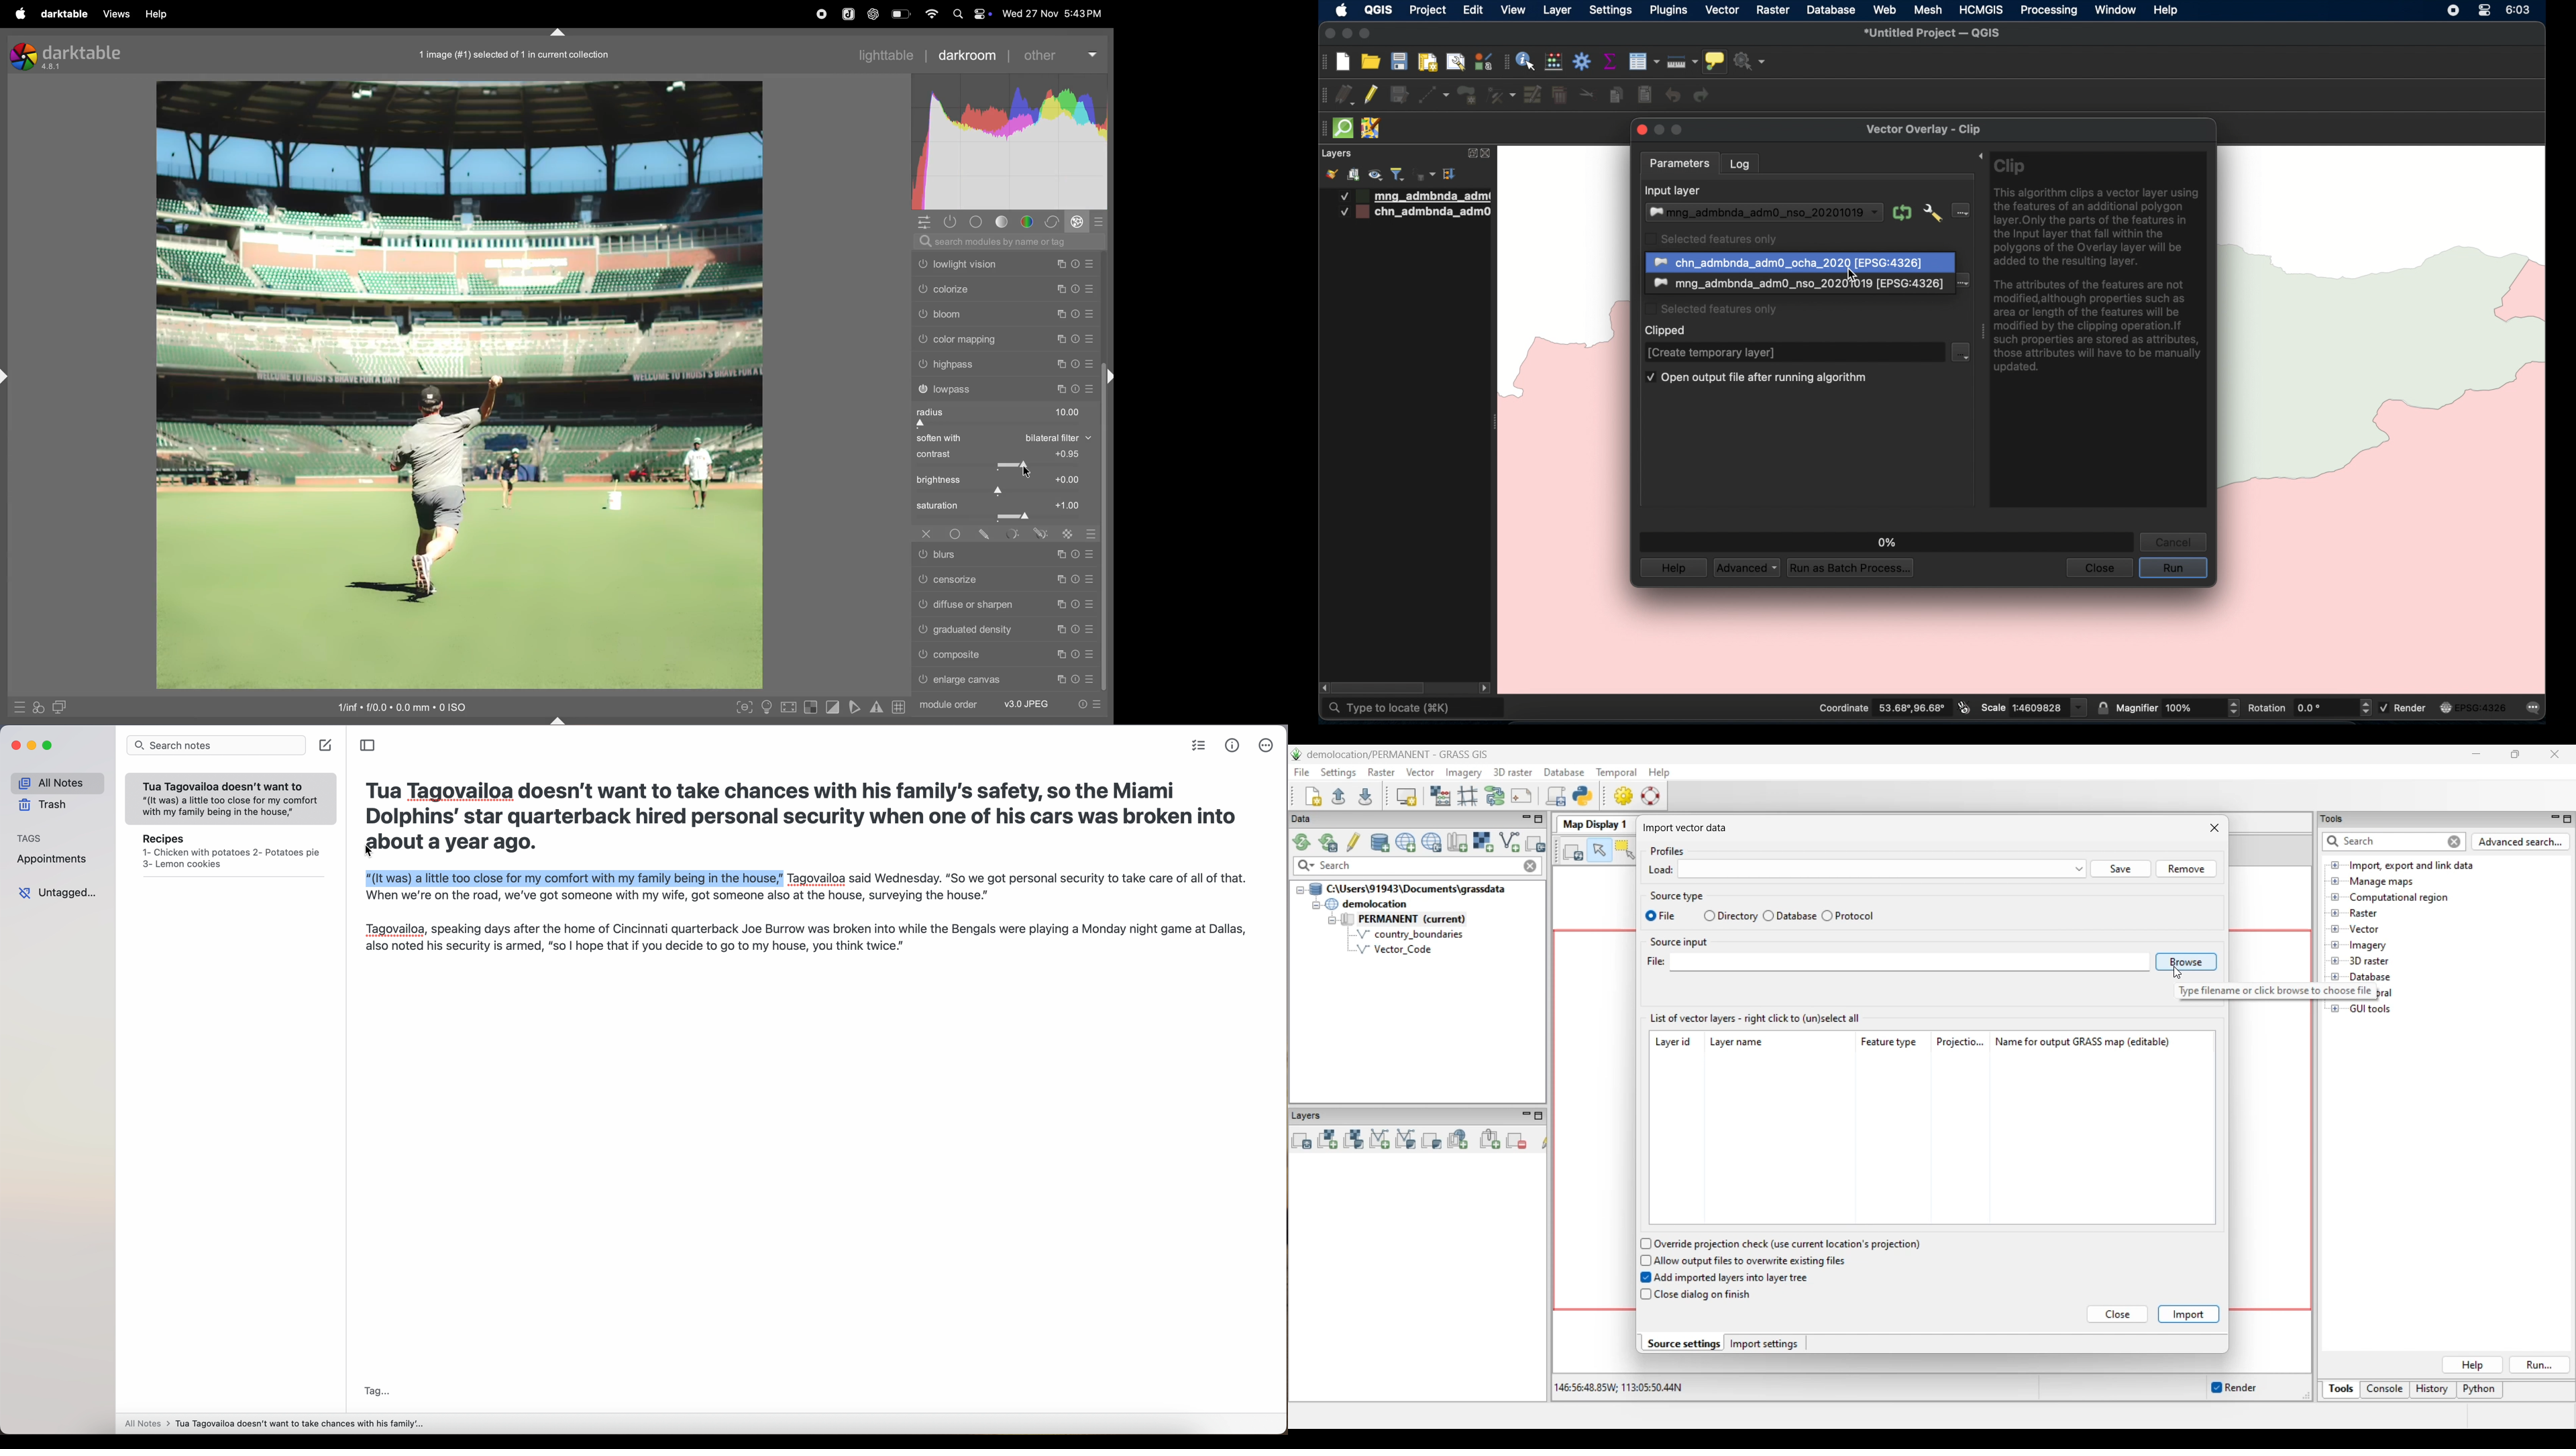 This screenshot has width=2576, height=1456. What do you see at coordinates (412, 705) in the screenshot?
I see `iso` at bounding box center [412, 705].